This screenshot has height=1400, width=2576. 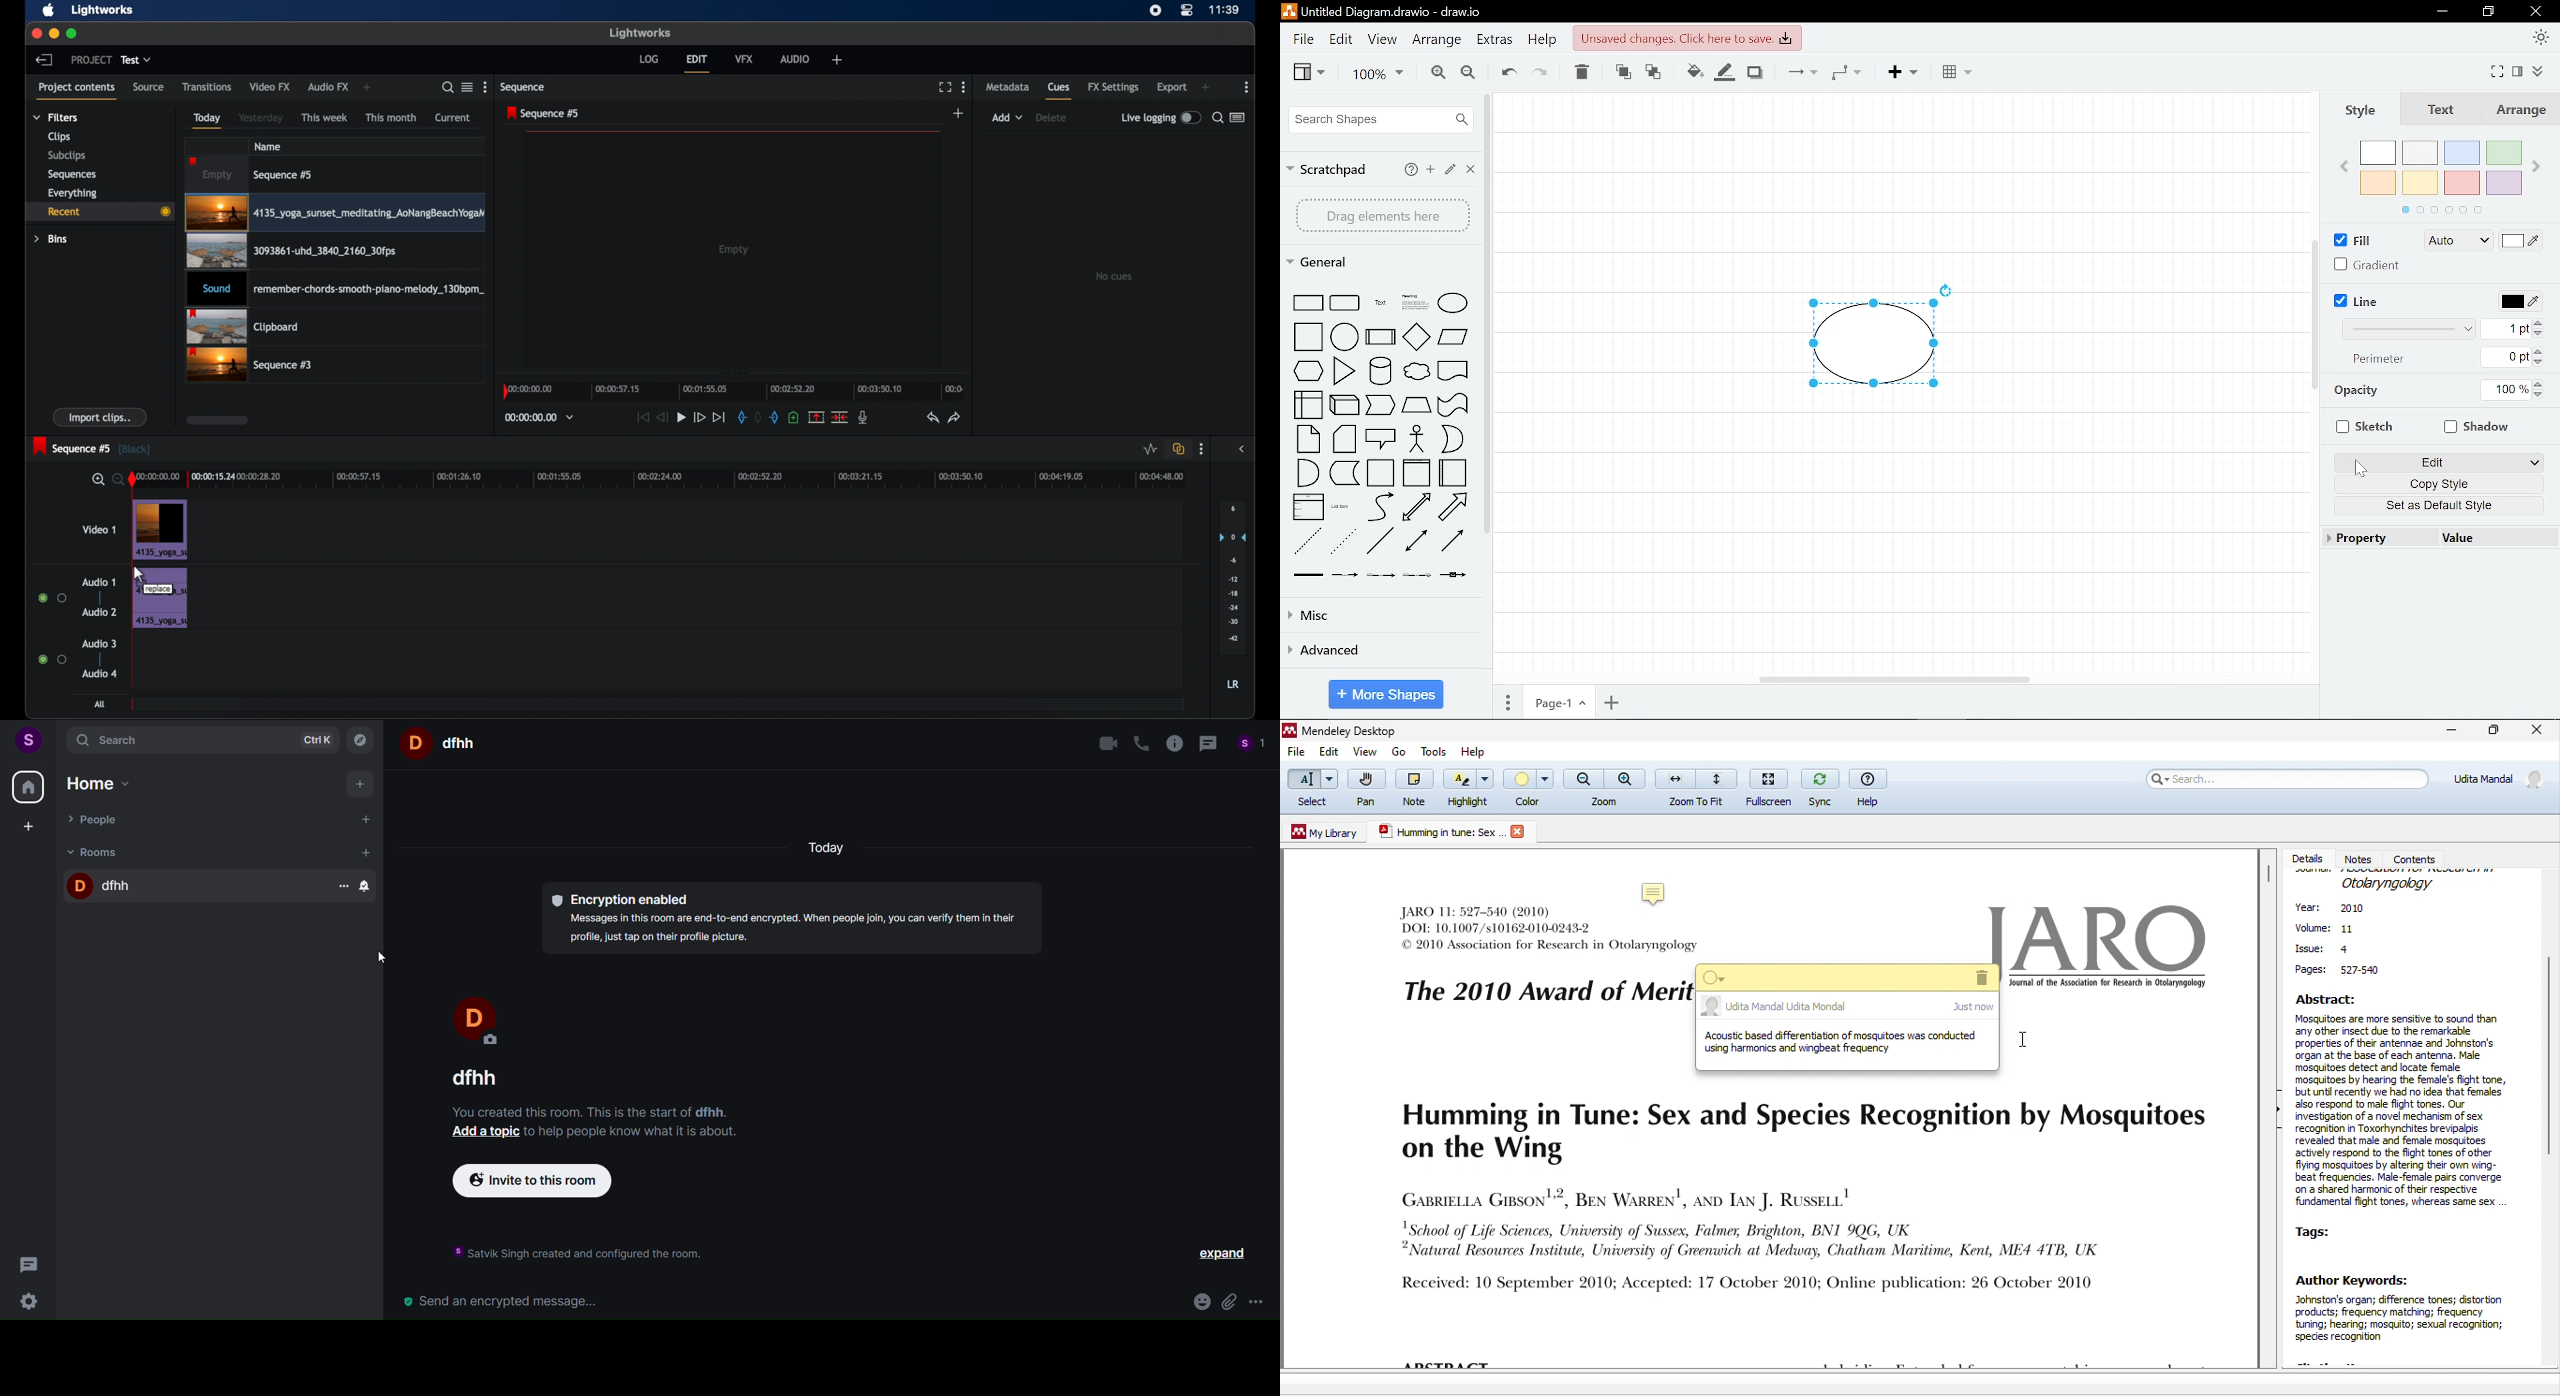 What do you see at coordinates (667, 480) in the screenshot?
I see `timeline scale` at bounding box center [667, 480].